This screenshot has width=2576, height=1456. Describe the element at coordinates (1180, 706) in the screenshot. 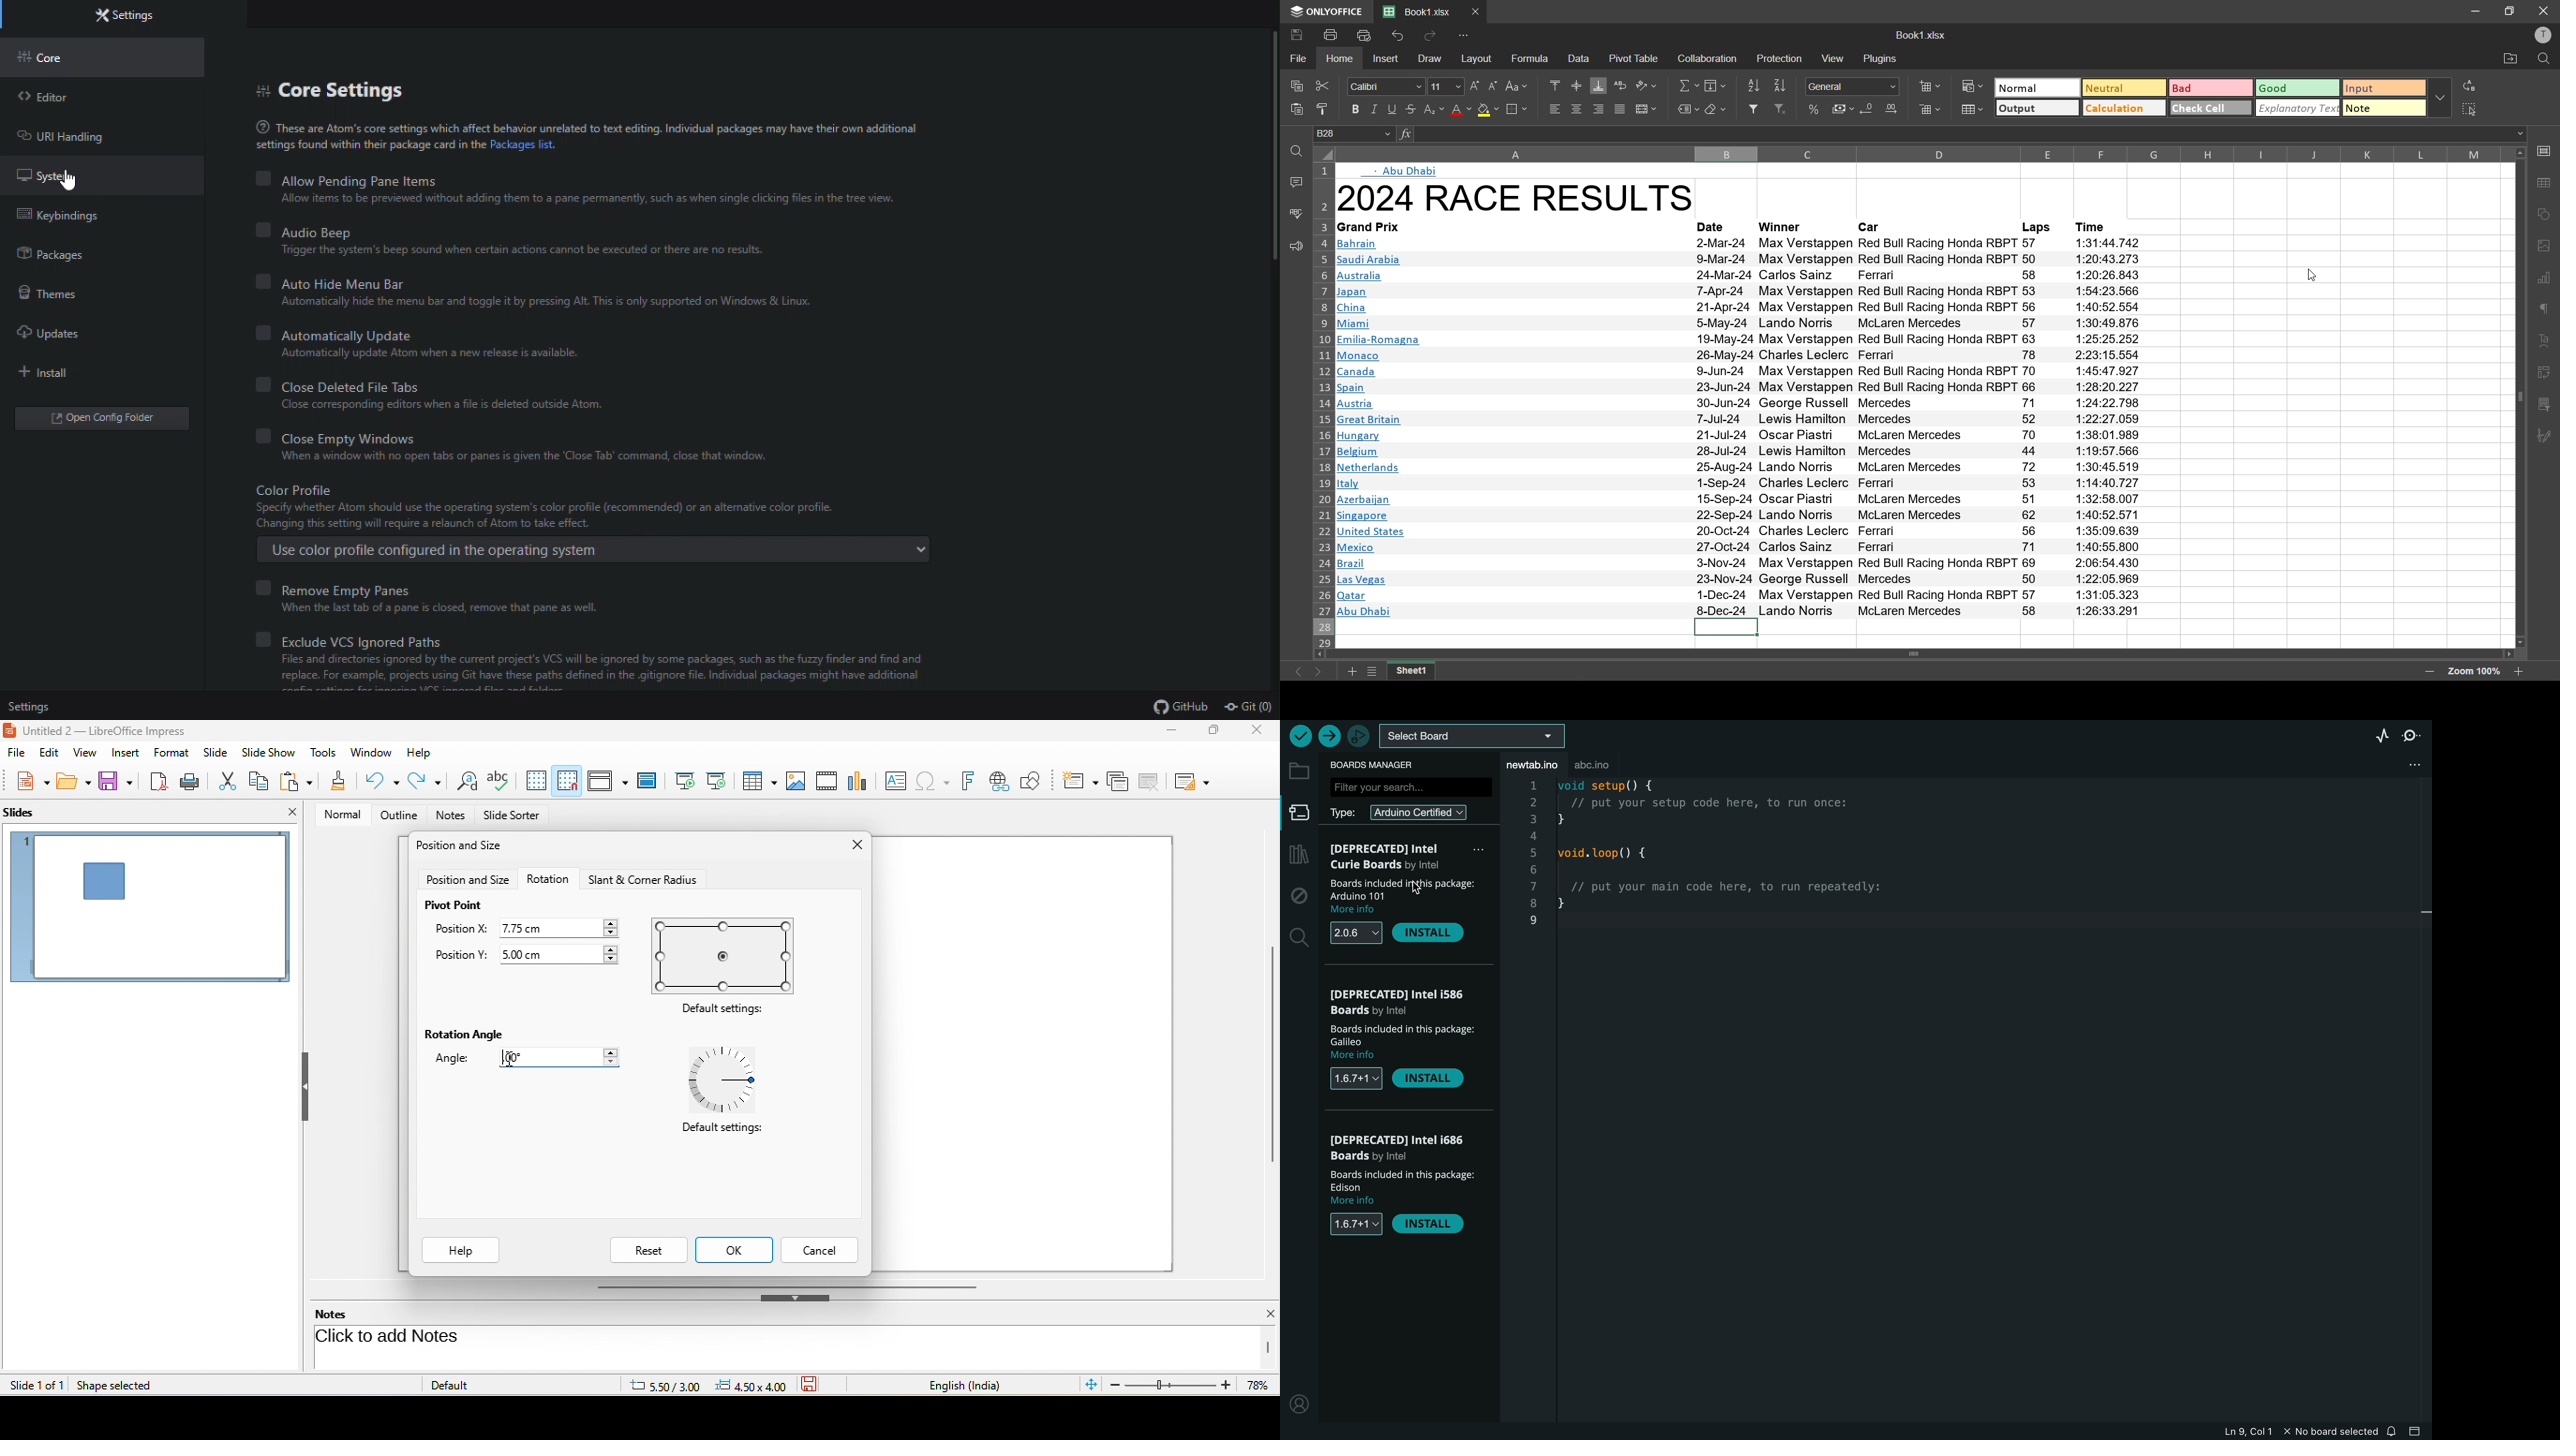

I see `github` at that location.